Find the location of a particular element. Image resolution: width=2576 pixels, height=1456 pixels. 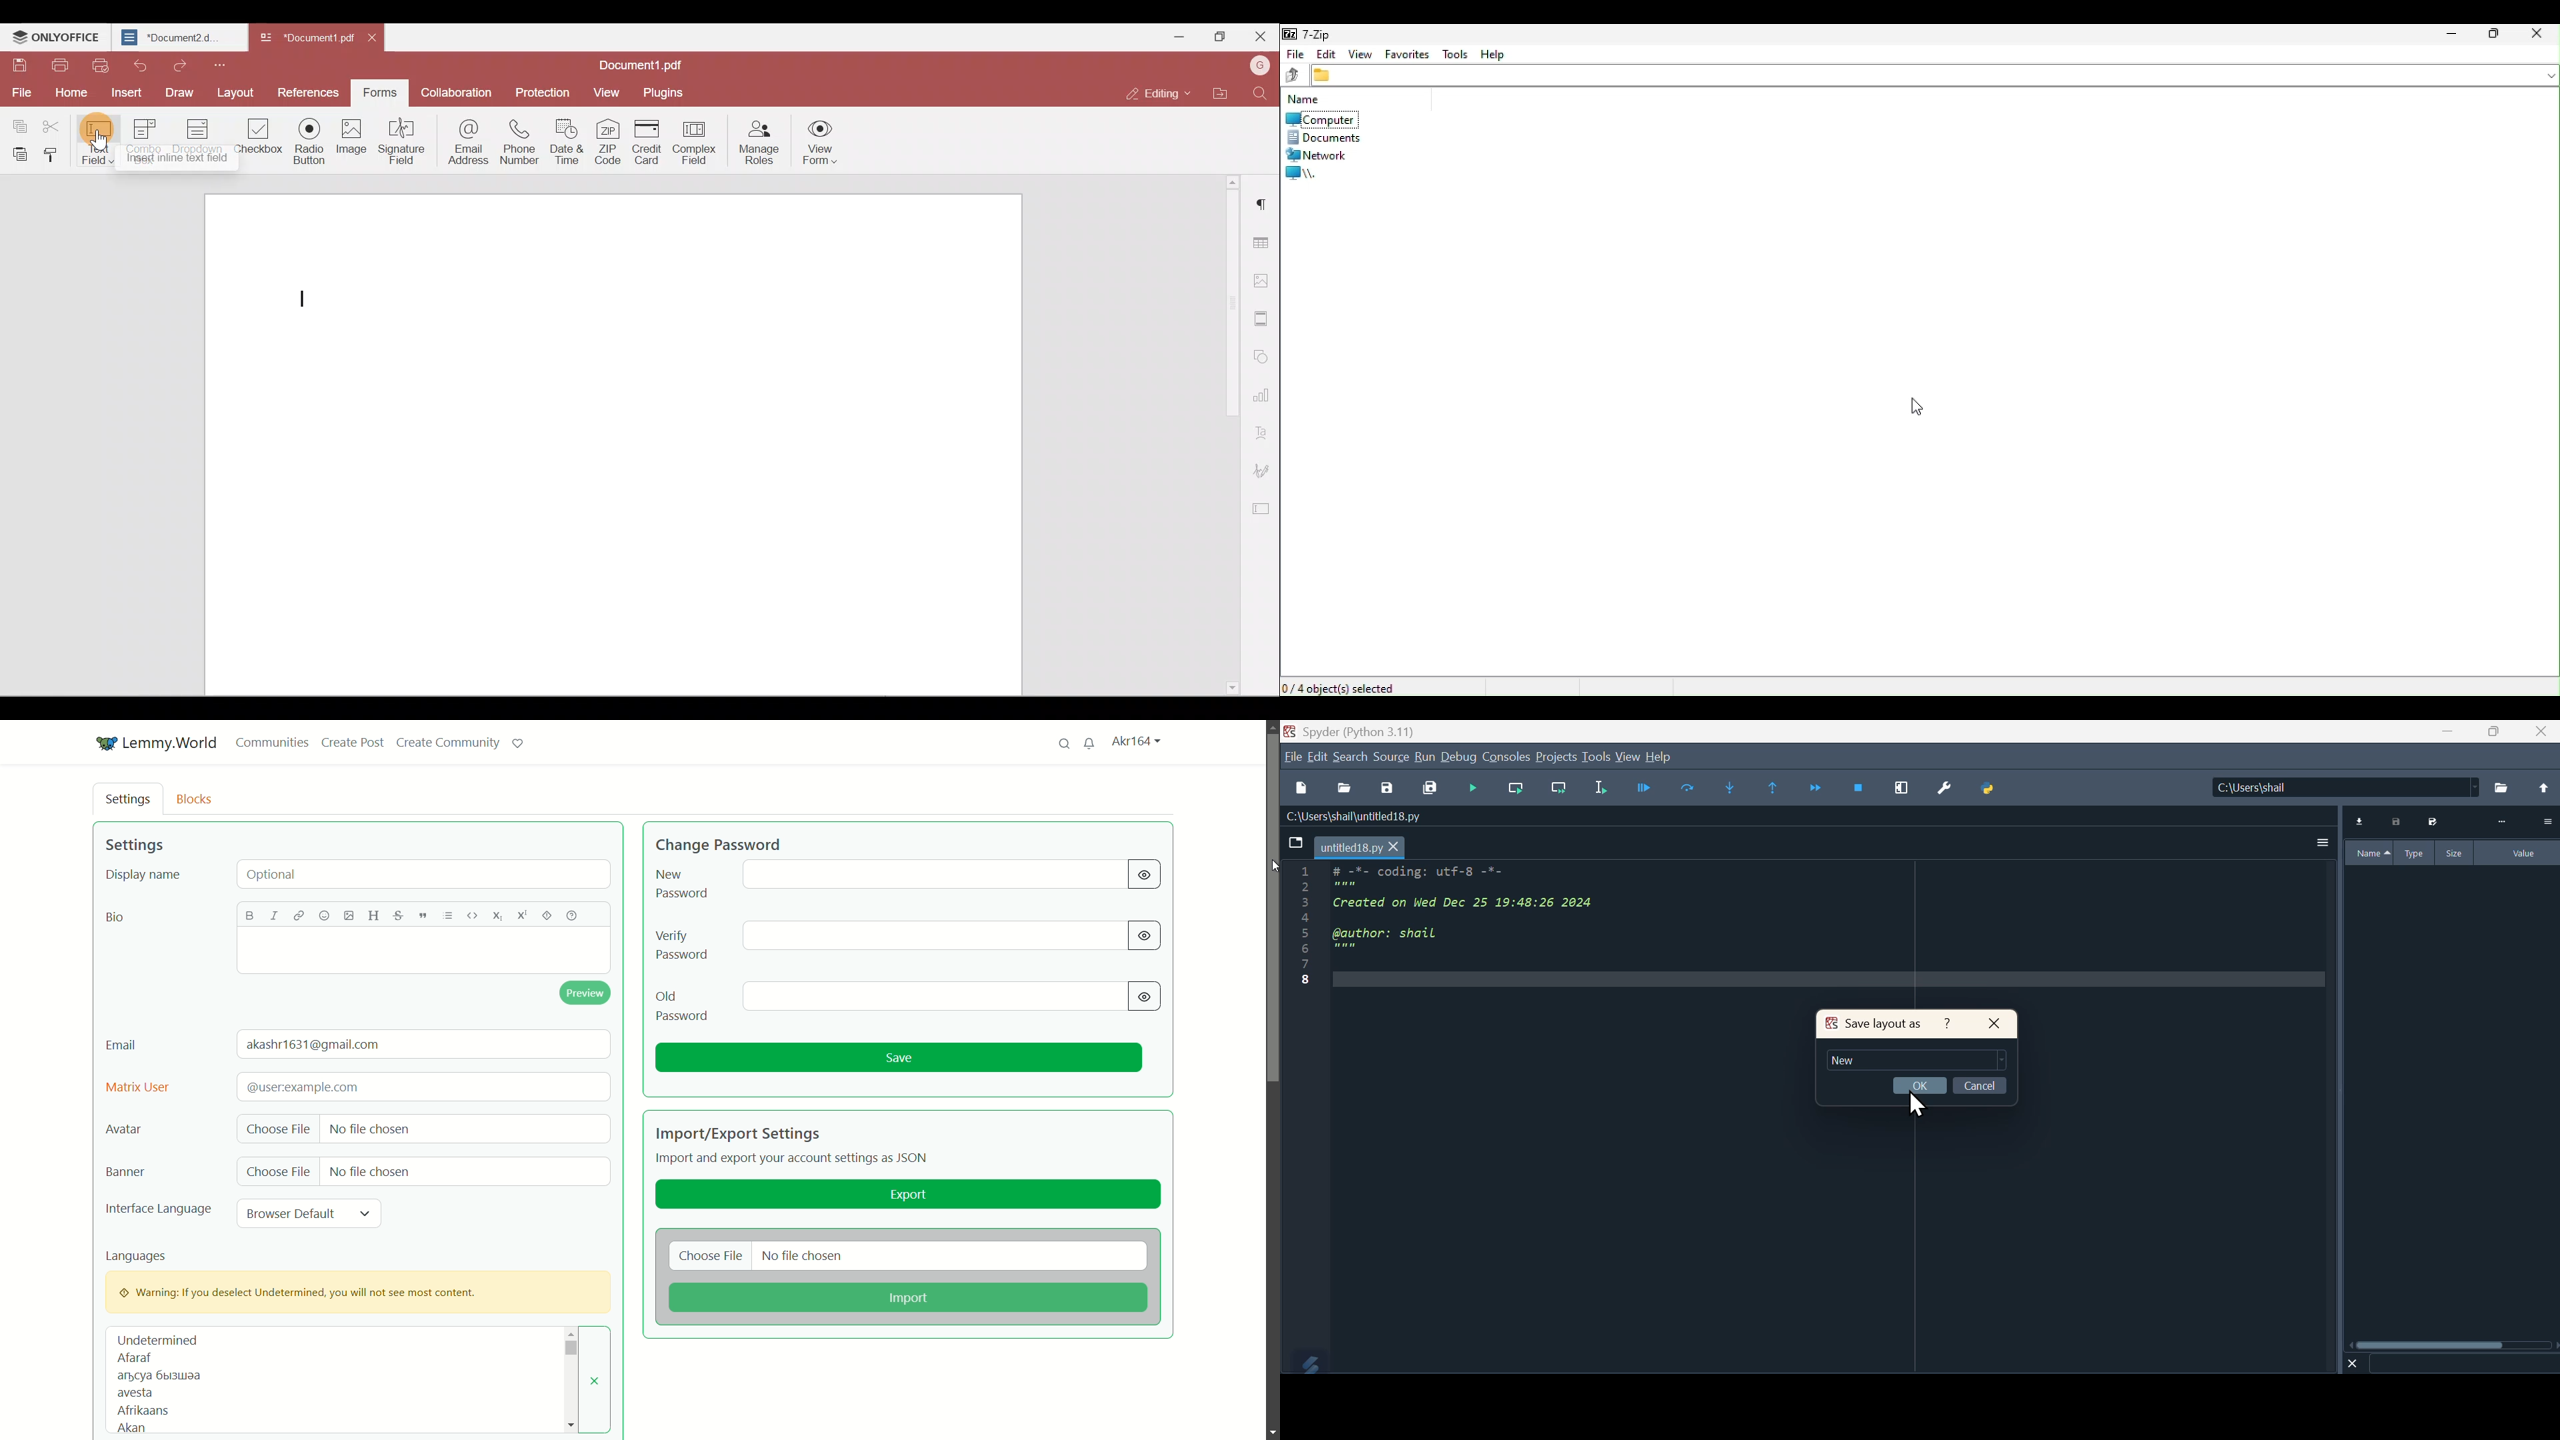

Type is located at coordinates (2416, 853).